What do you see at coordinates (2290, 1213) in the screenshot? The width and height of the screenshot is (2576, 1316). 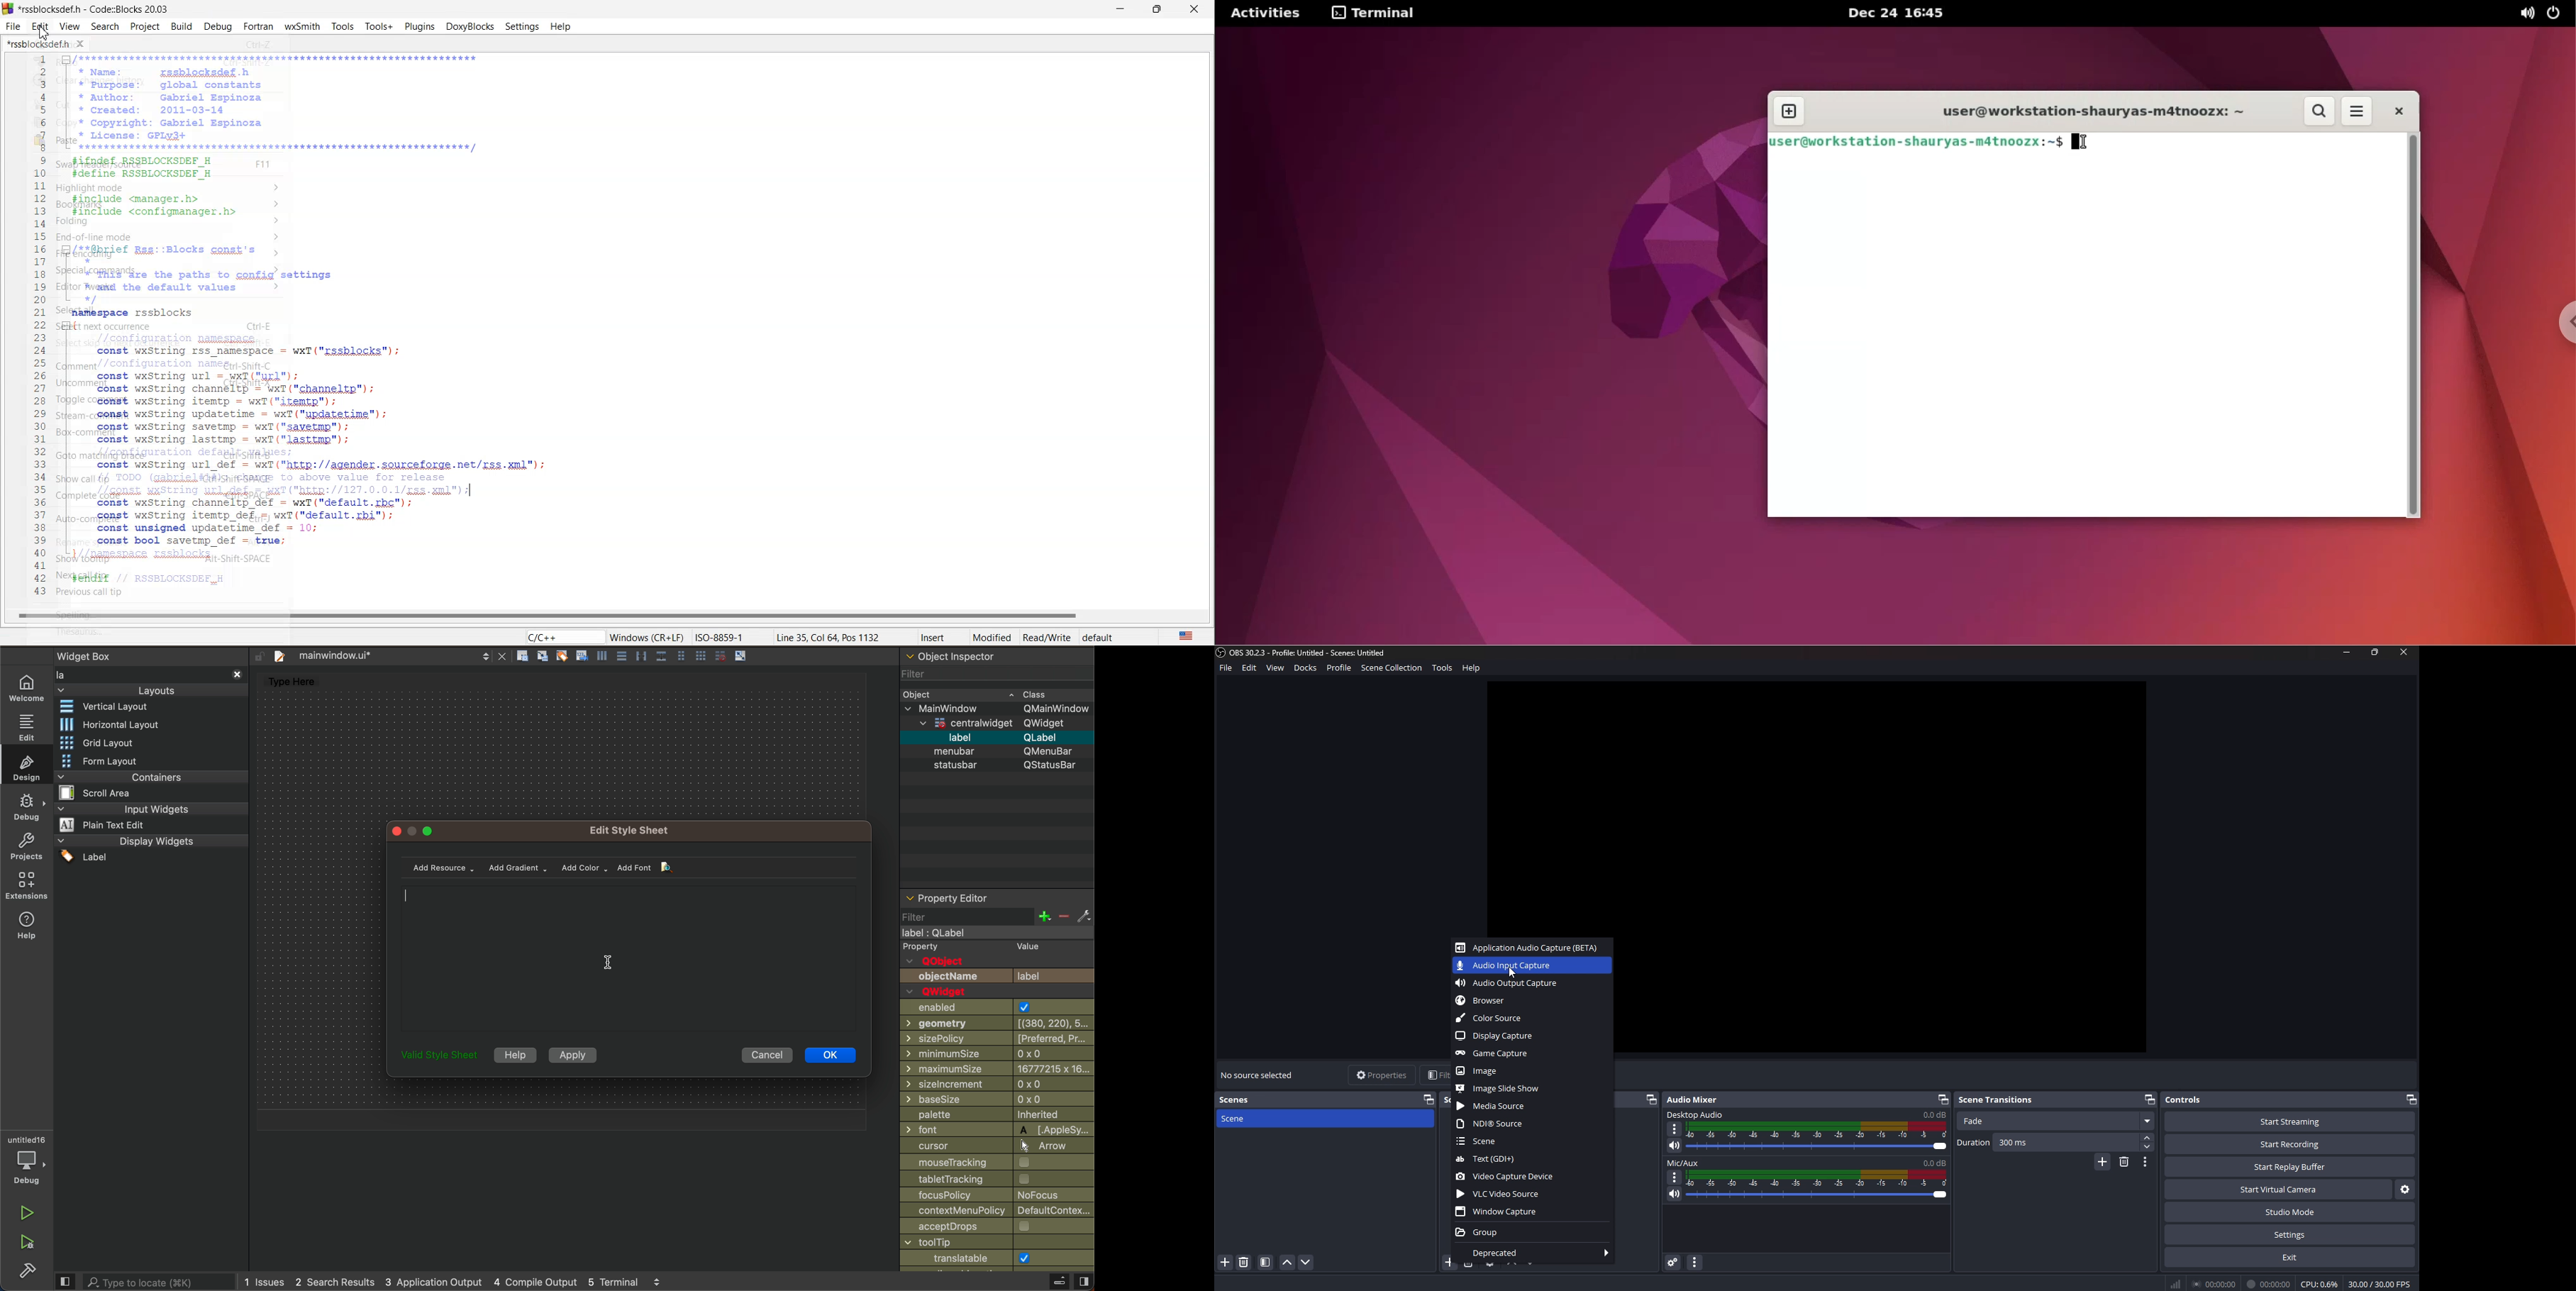 I see `studio mode` at bounding box center [2290, 1213].